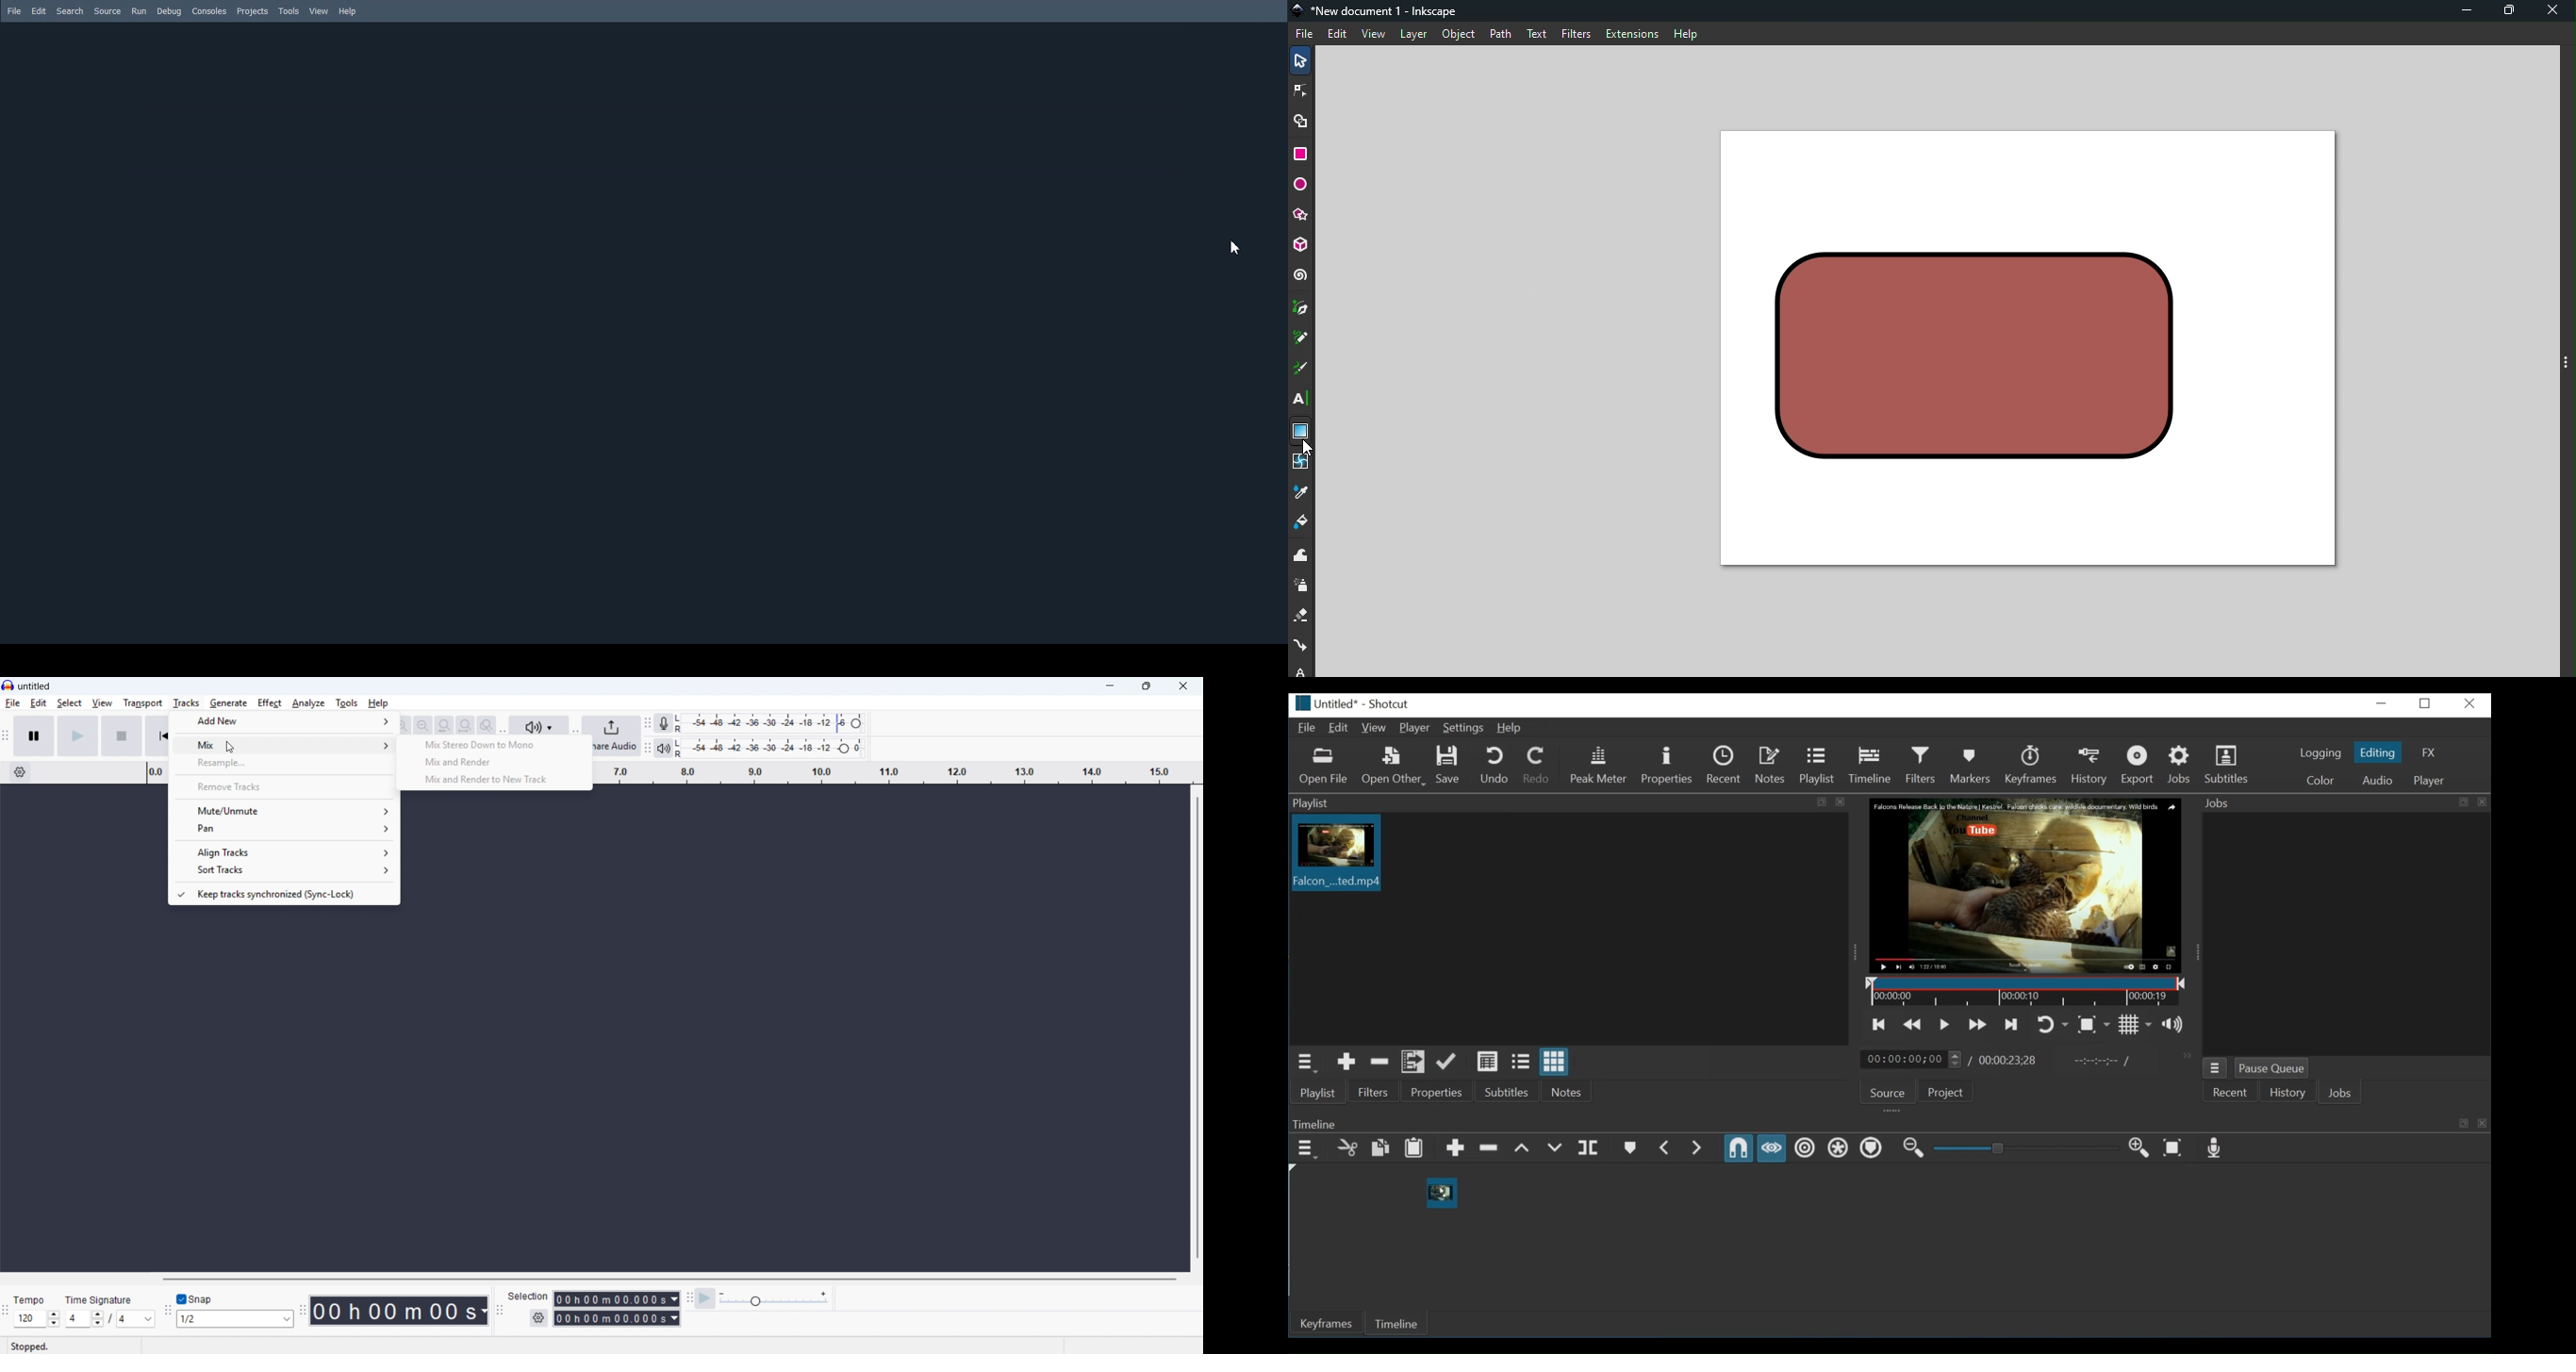  I want to click on Object, so click(1458, 34).